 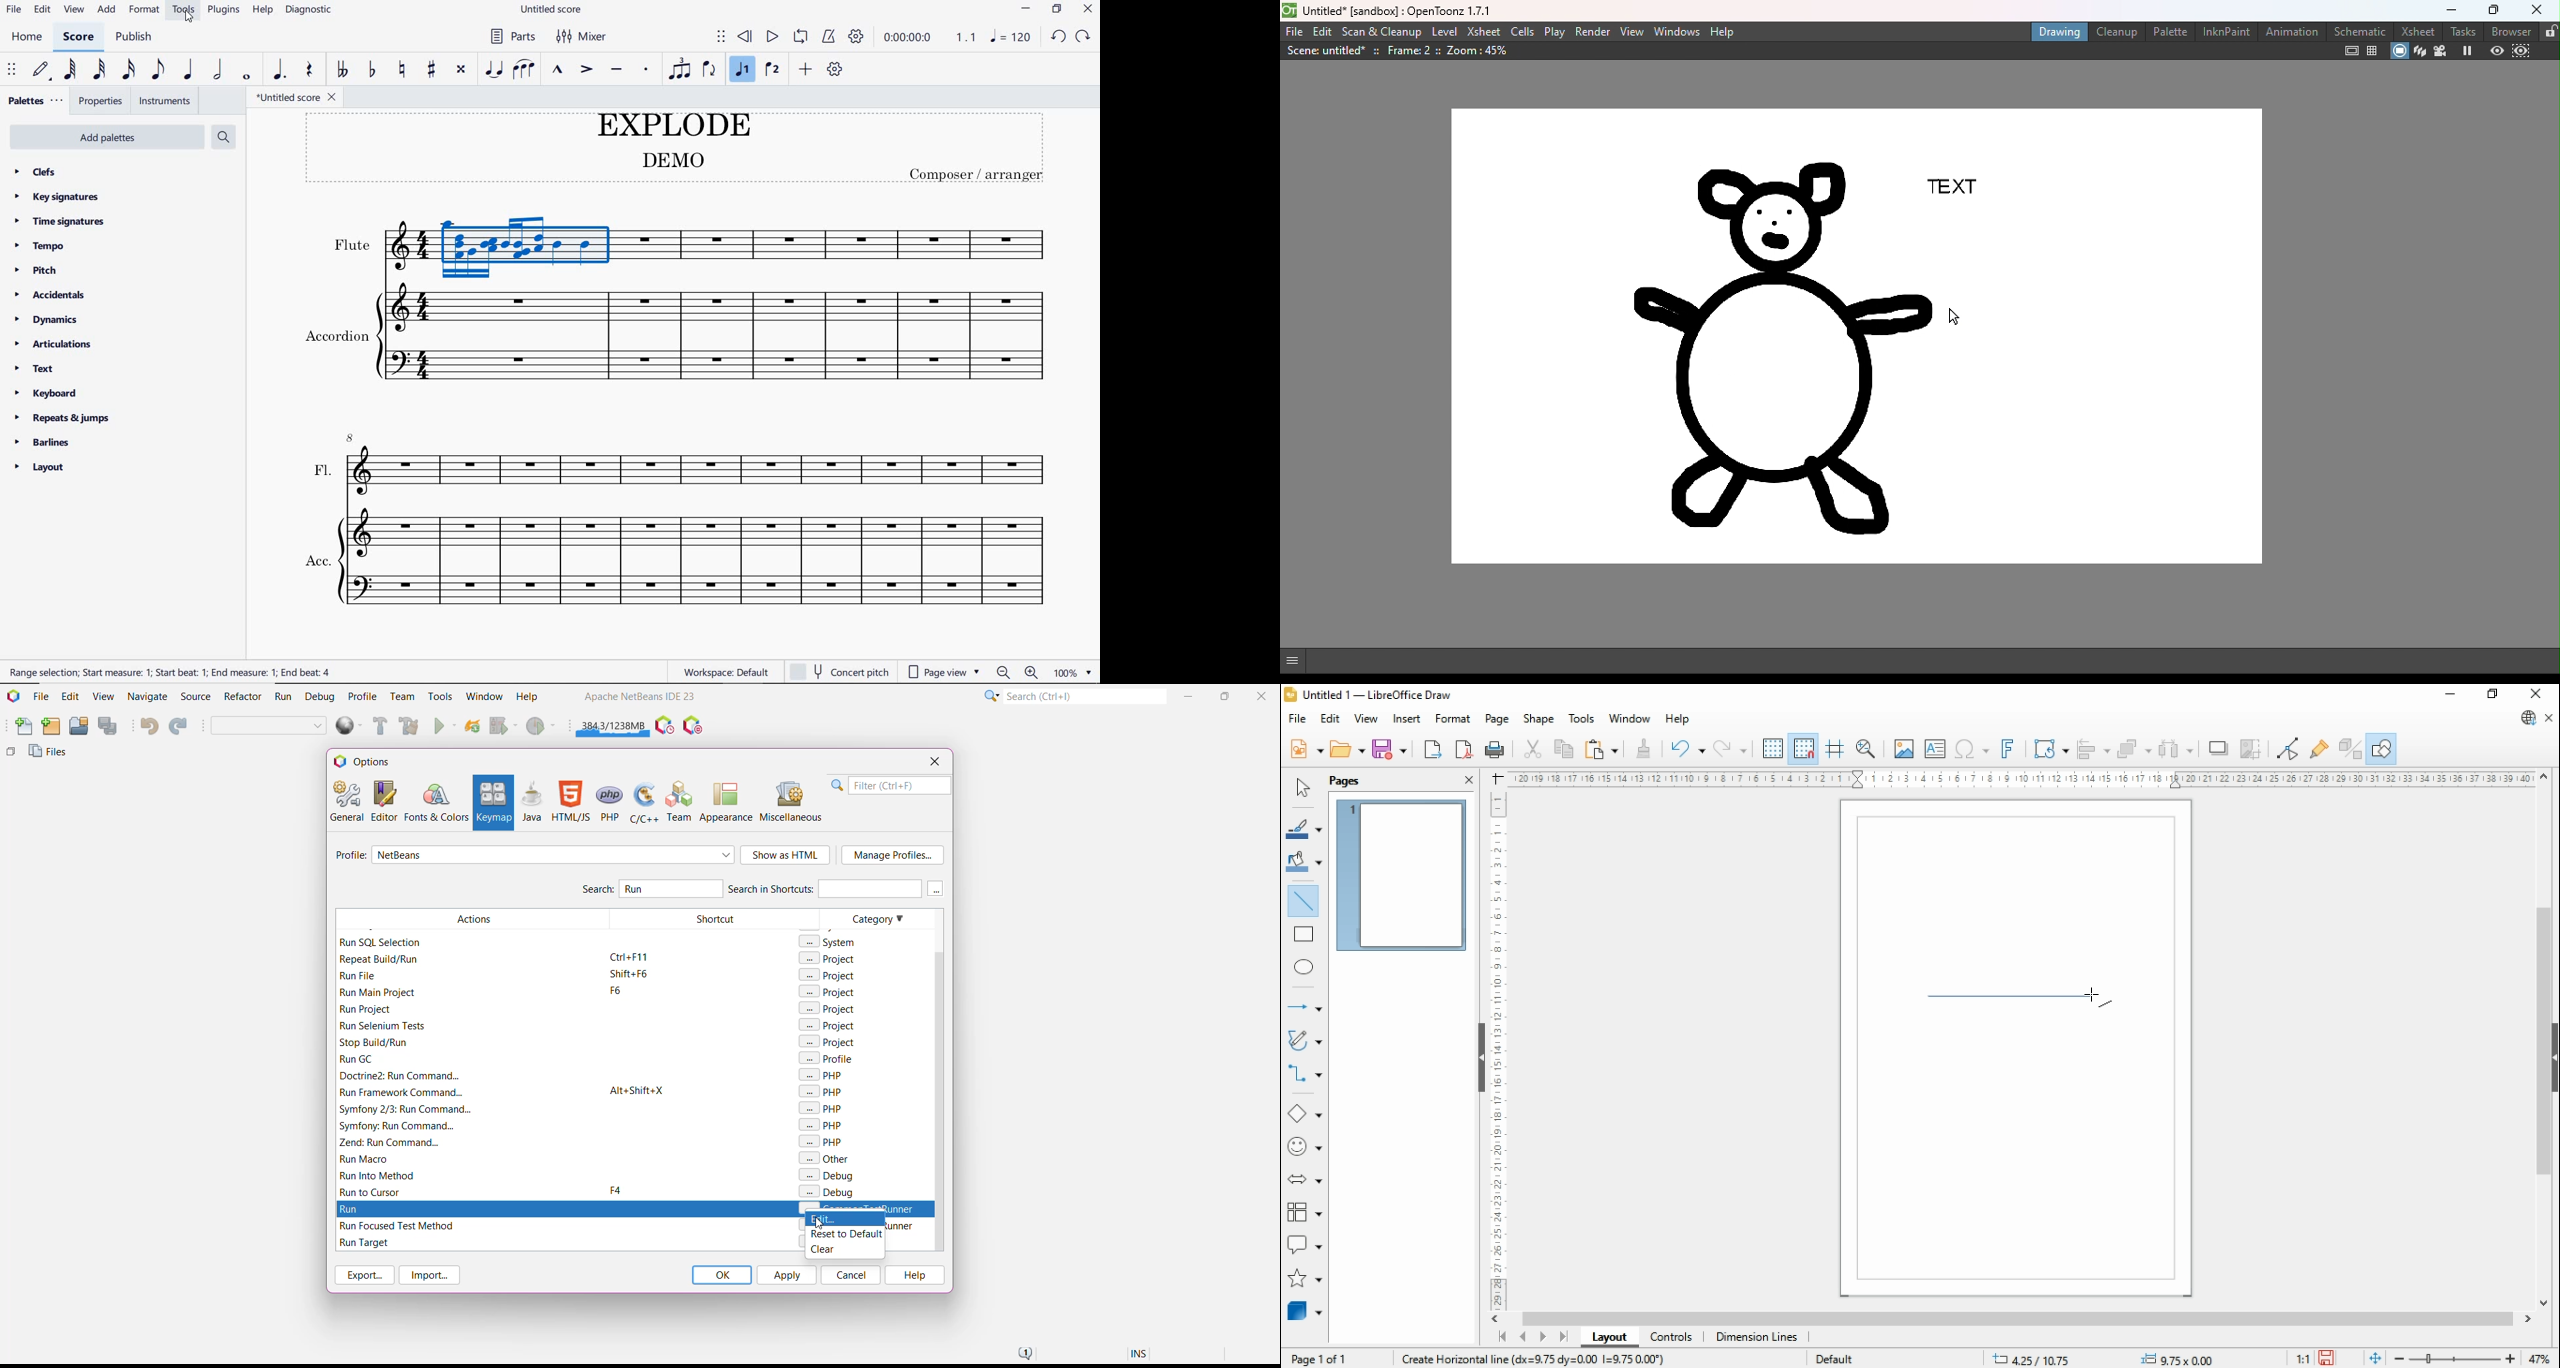 I want to click on GUI Show/Hide, so click(x=1294, y=662).